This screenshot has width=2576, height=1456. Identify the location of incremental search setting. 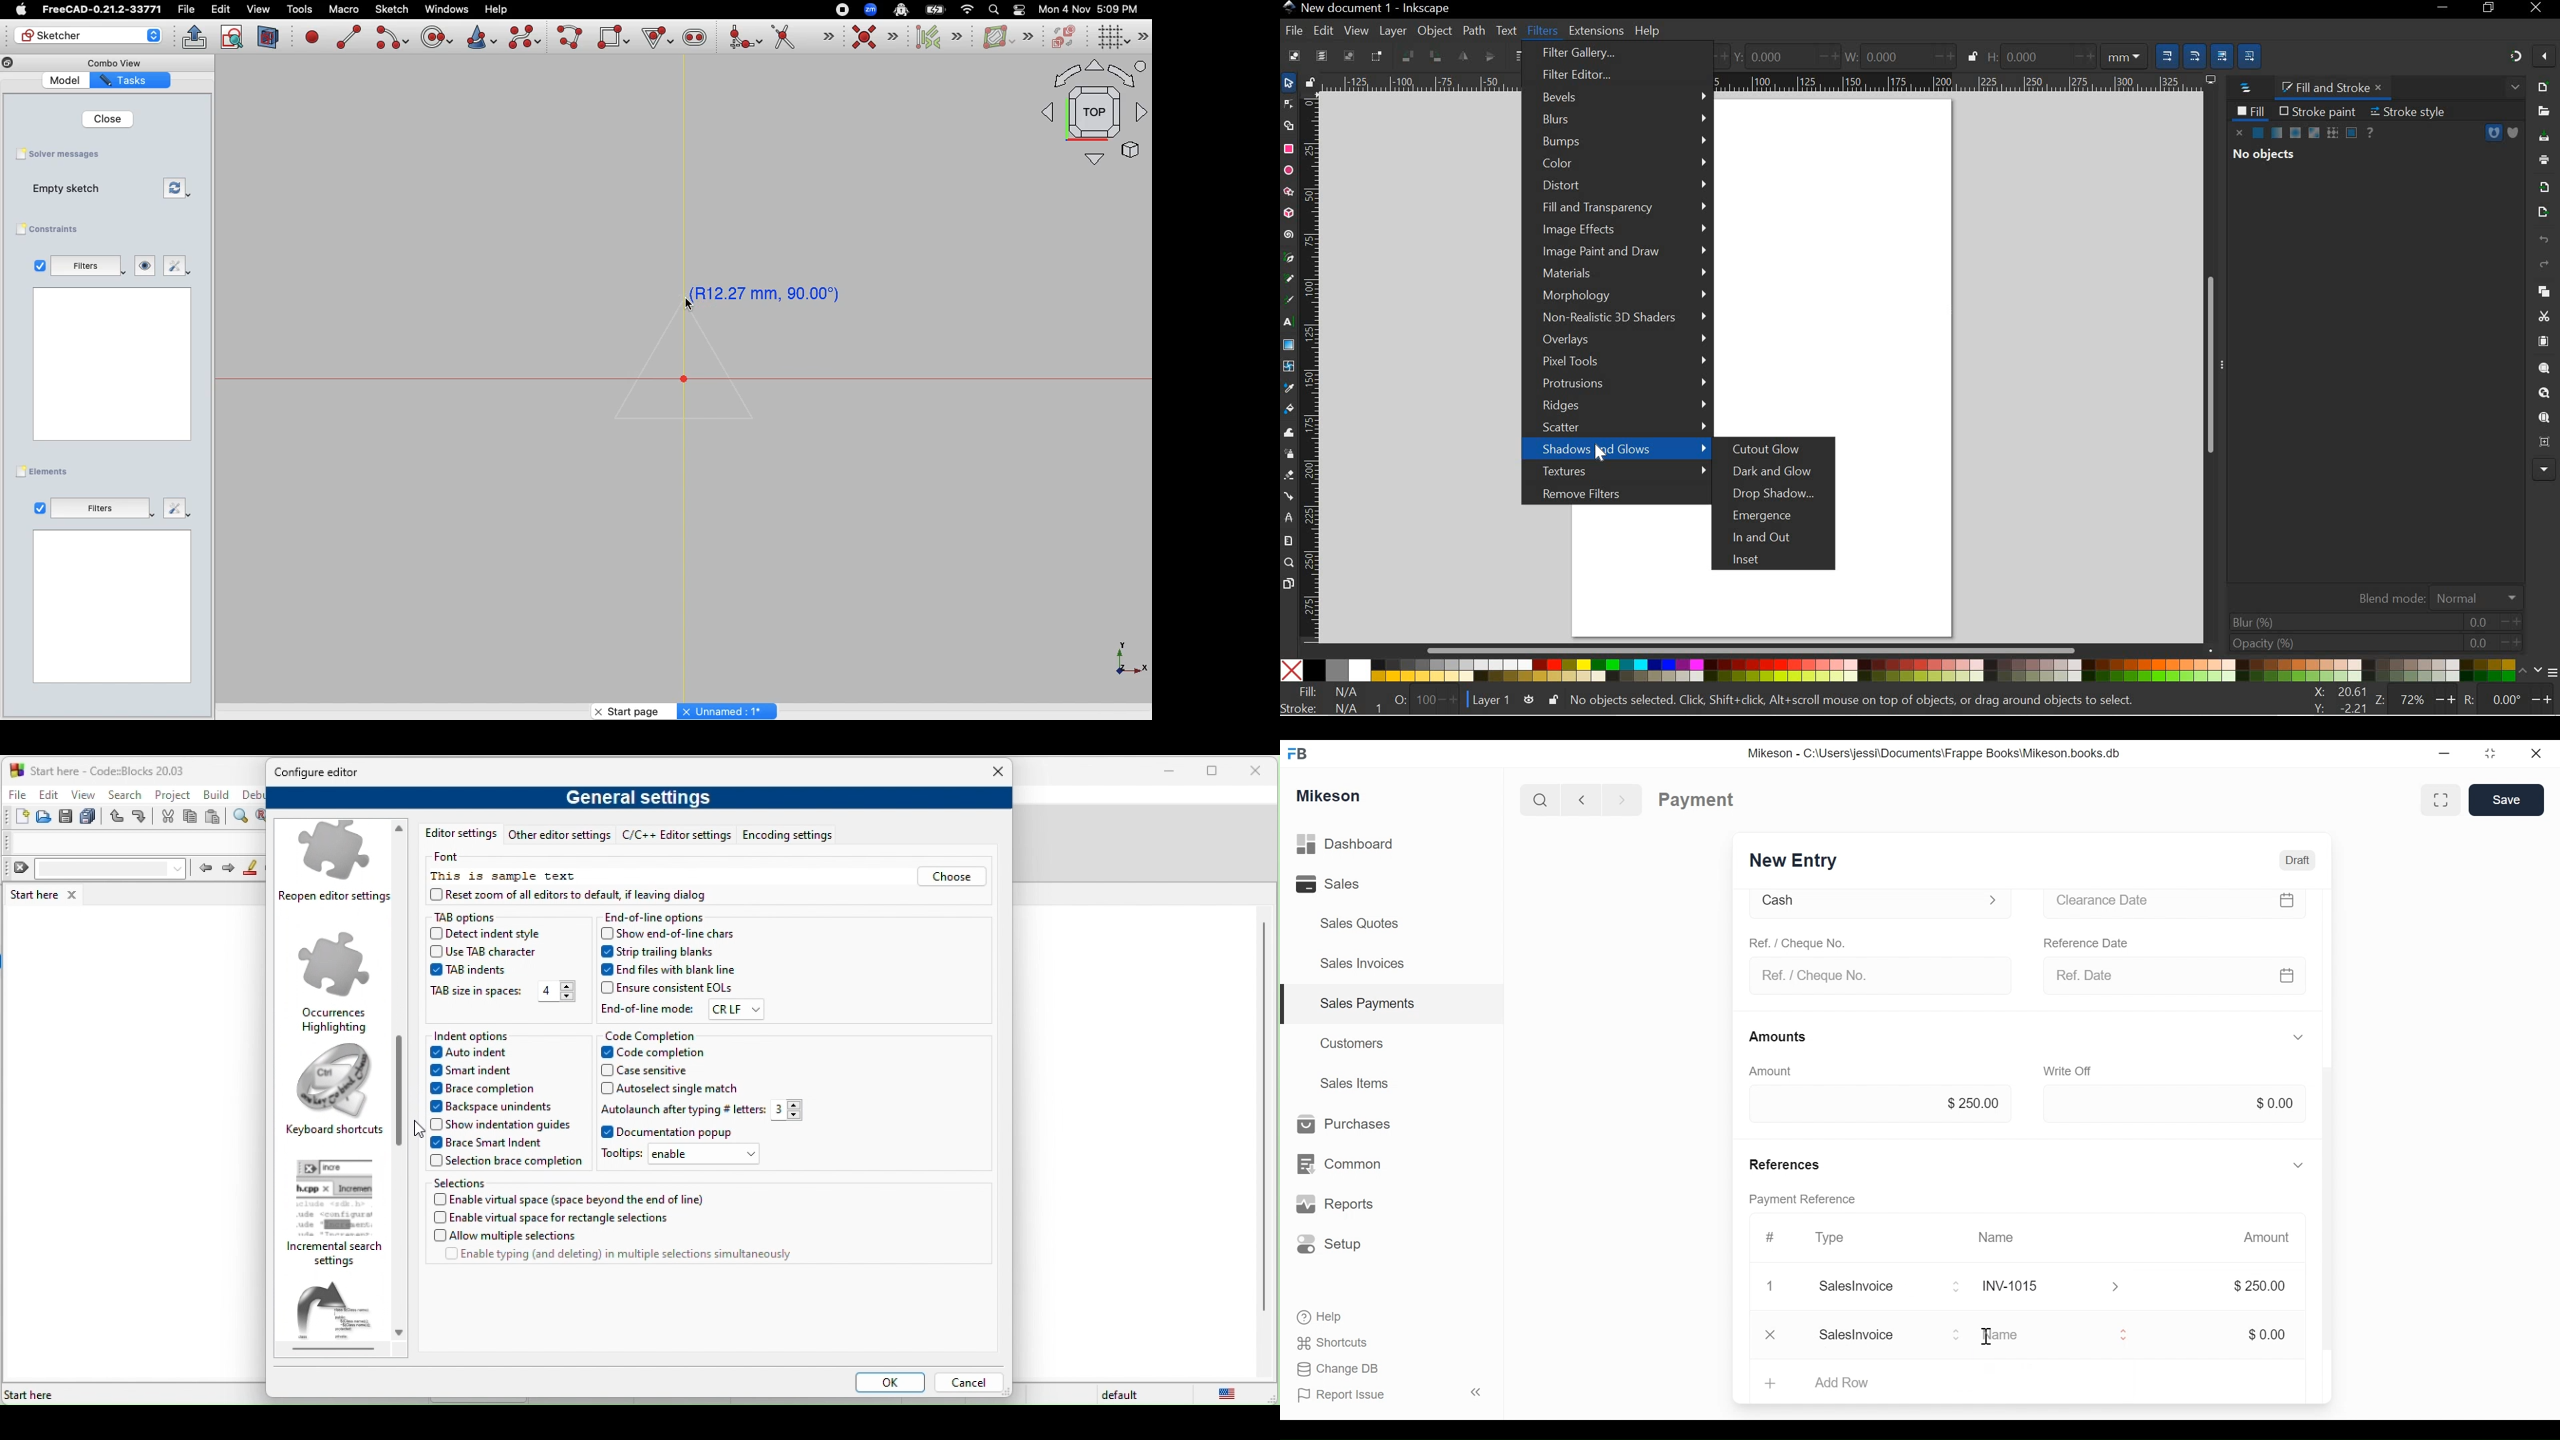
(341, 1213).